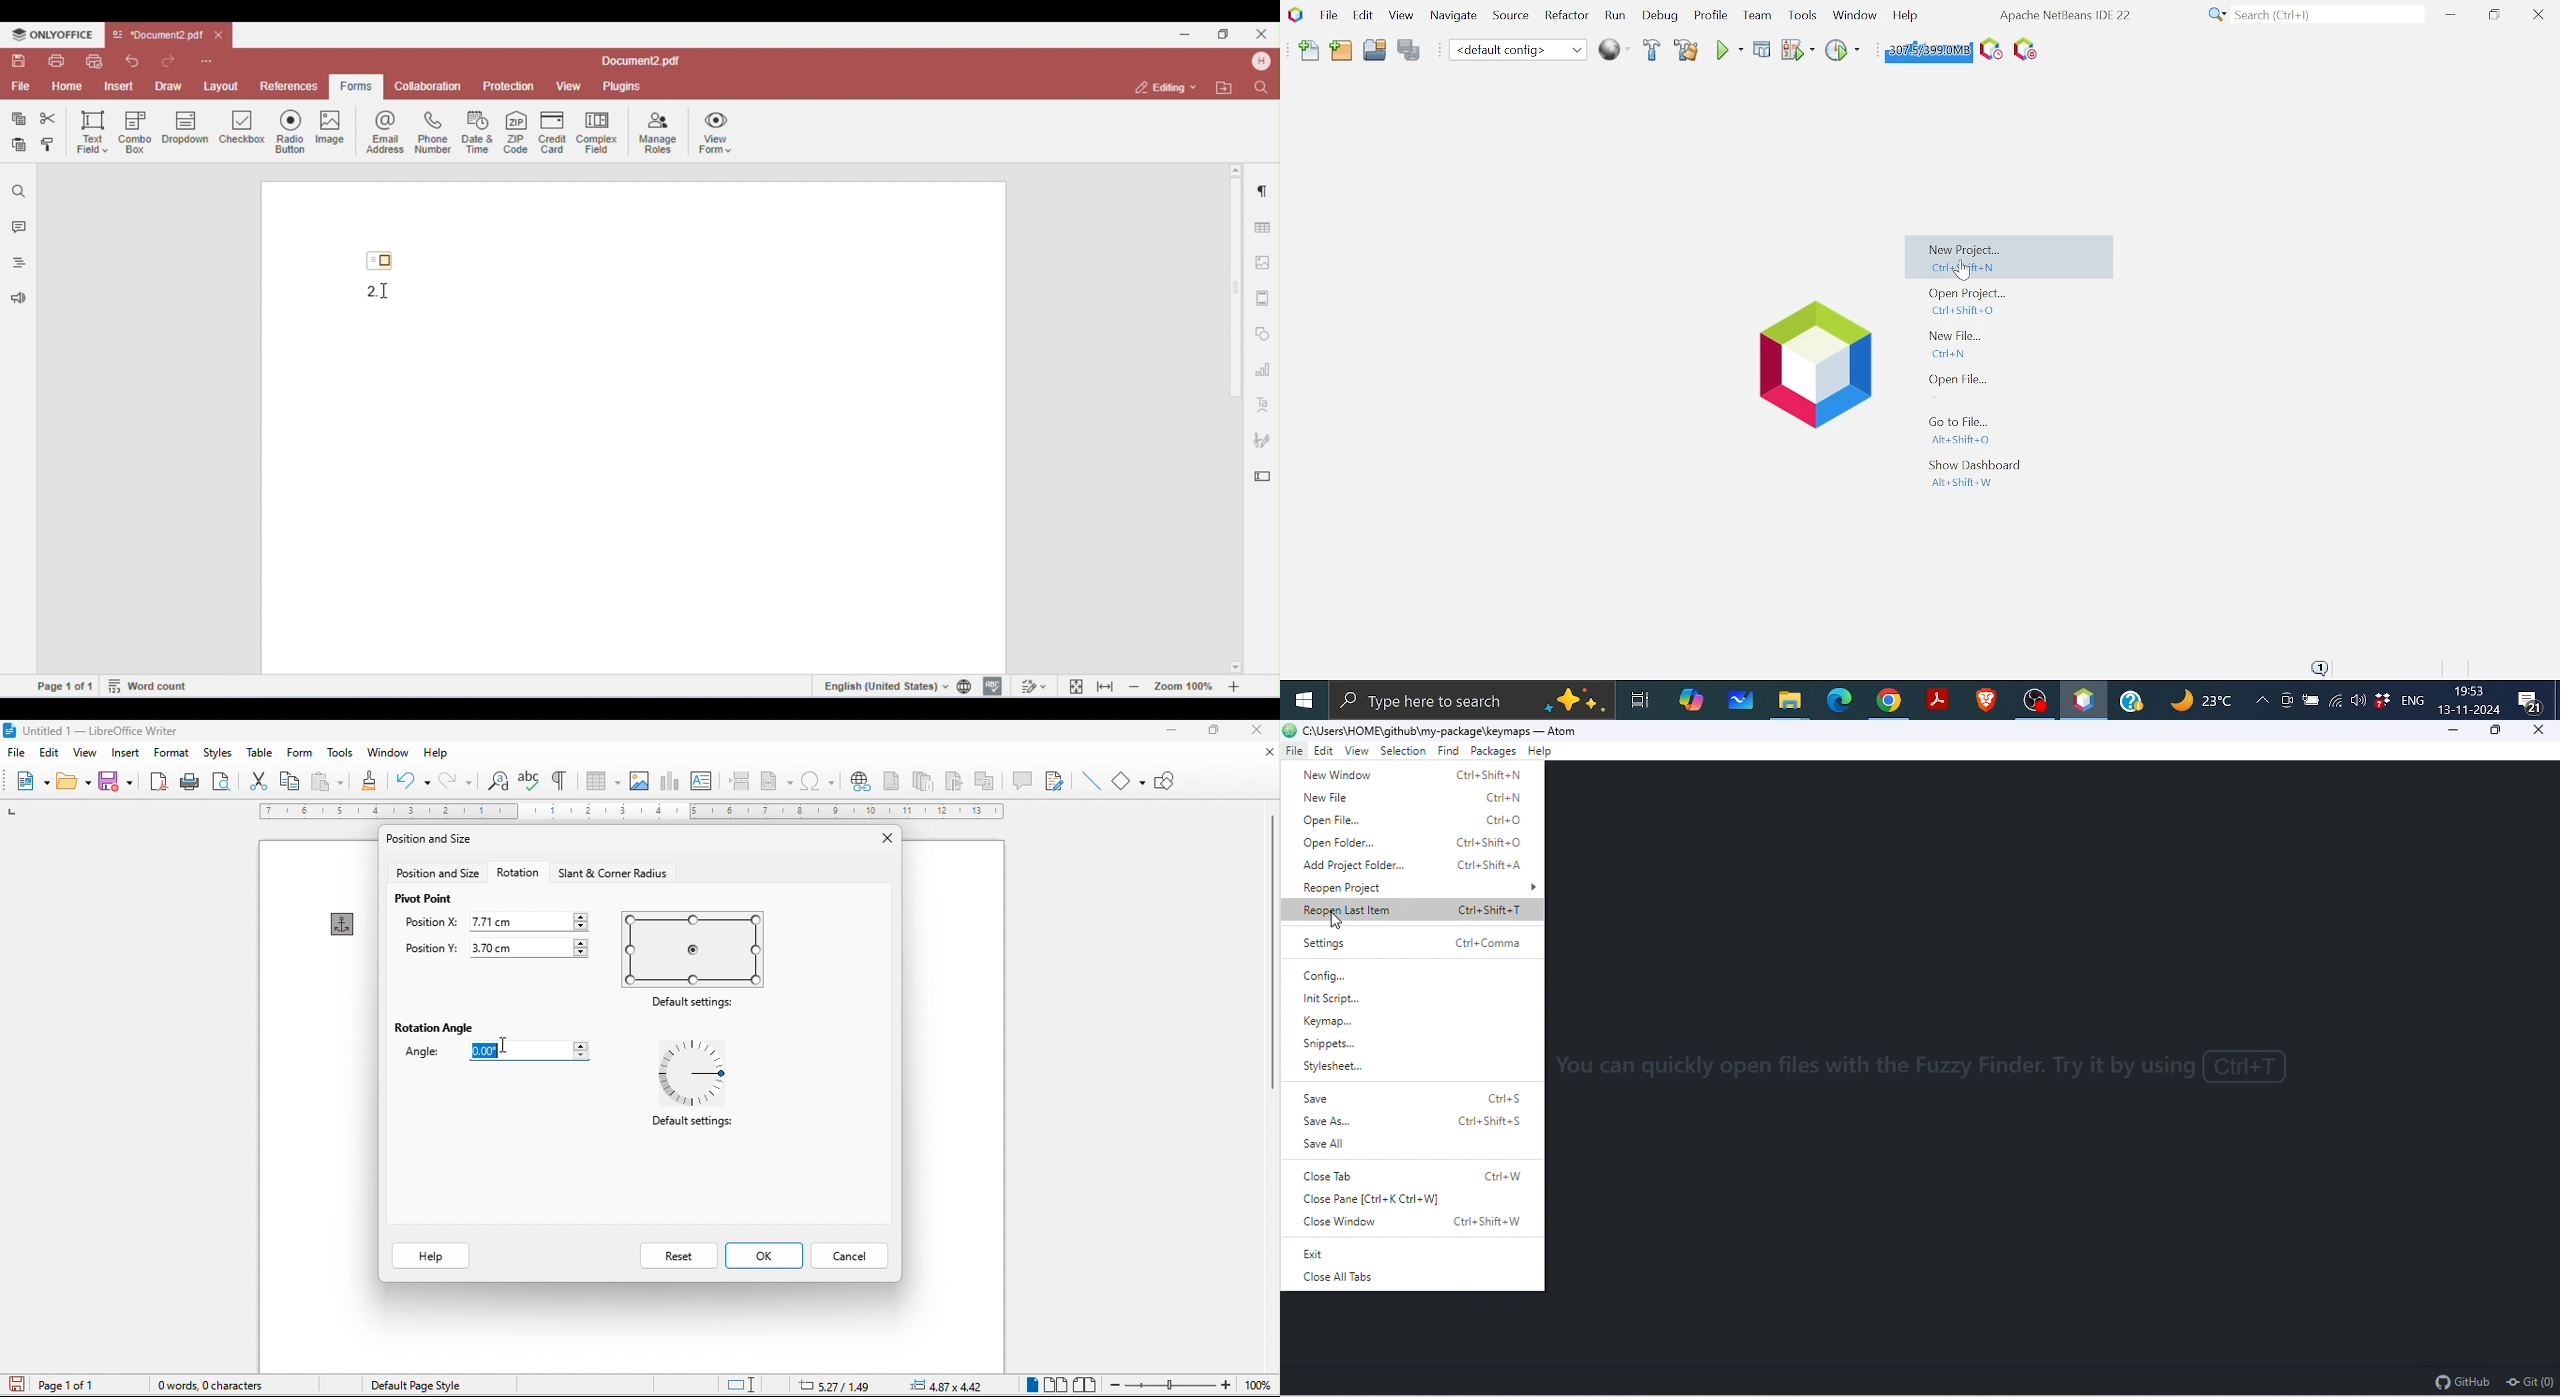 The width and height of the screenshot is (2576, 1400). What do you see at coordinates (429, 899) in the screenshot?
I see `pivot point` at bounding box center [429, 899].